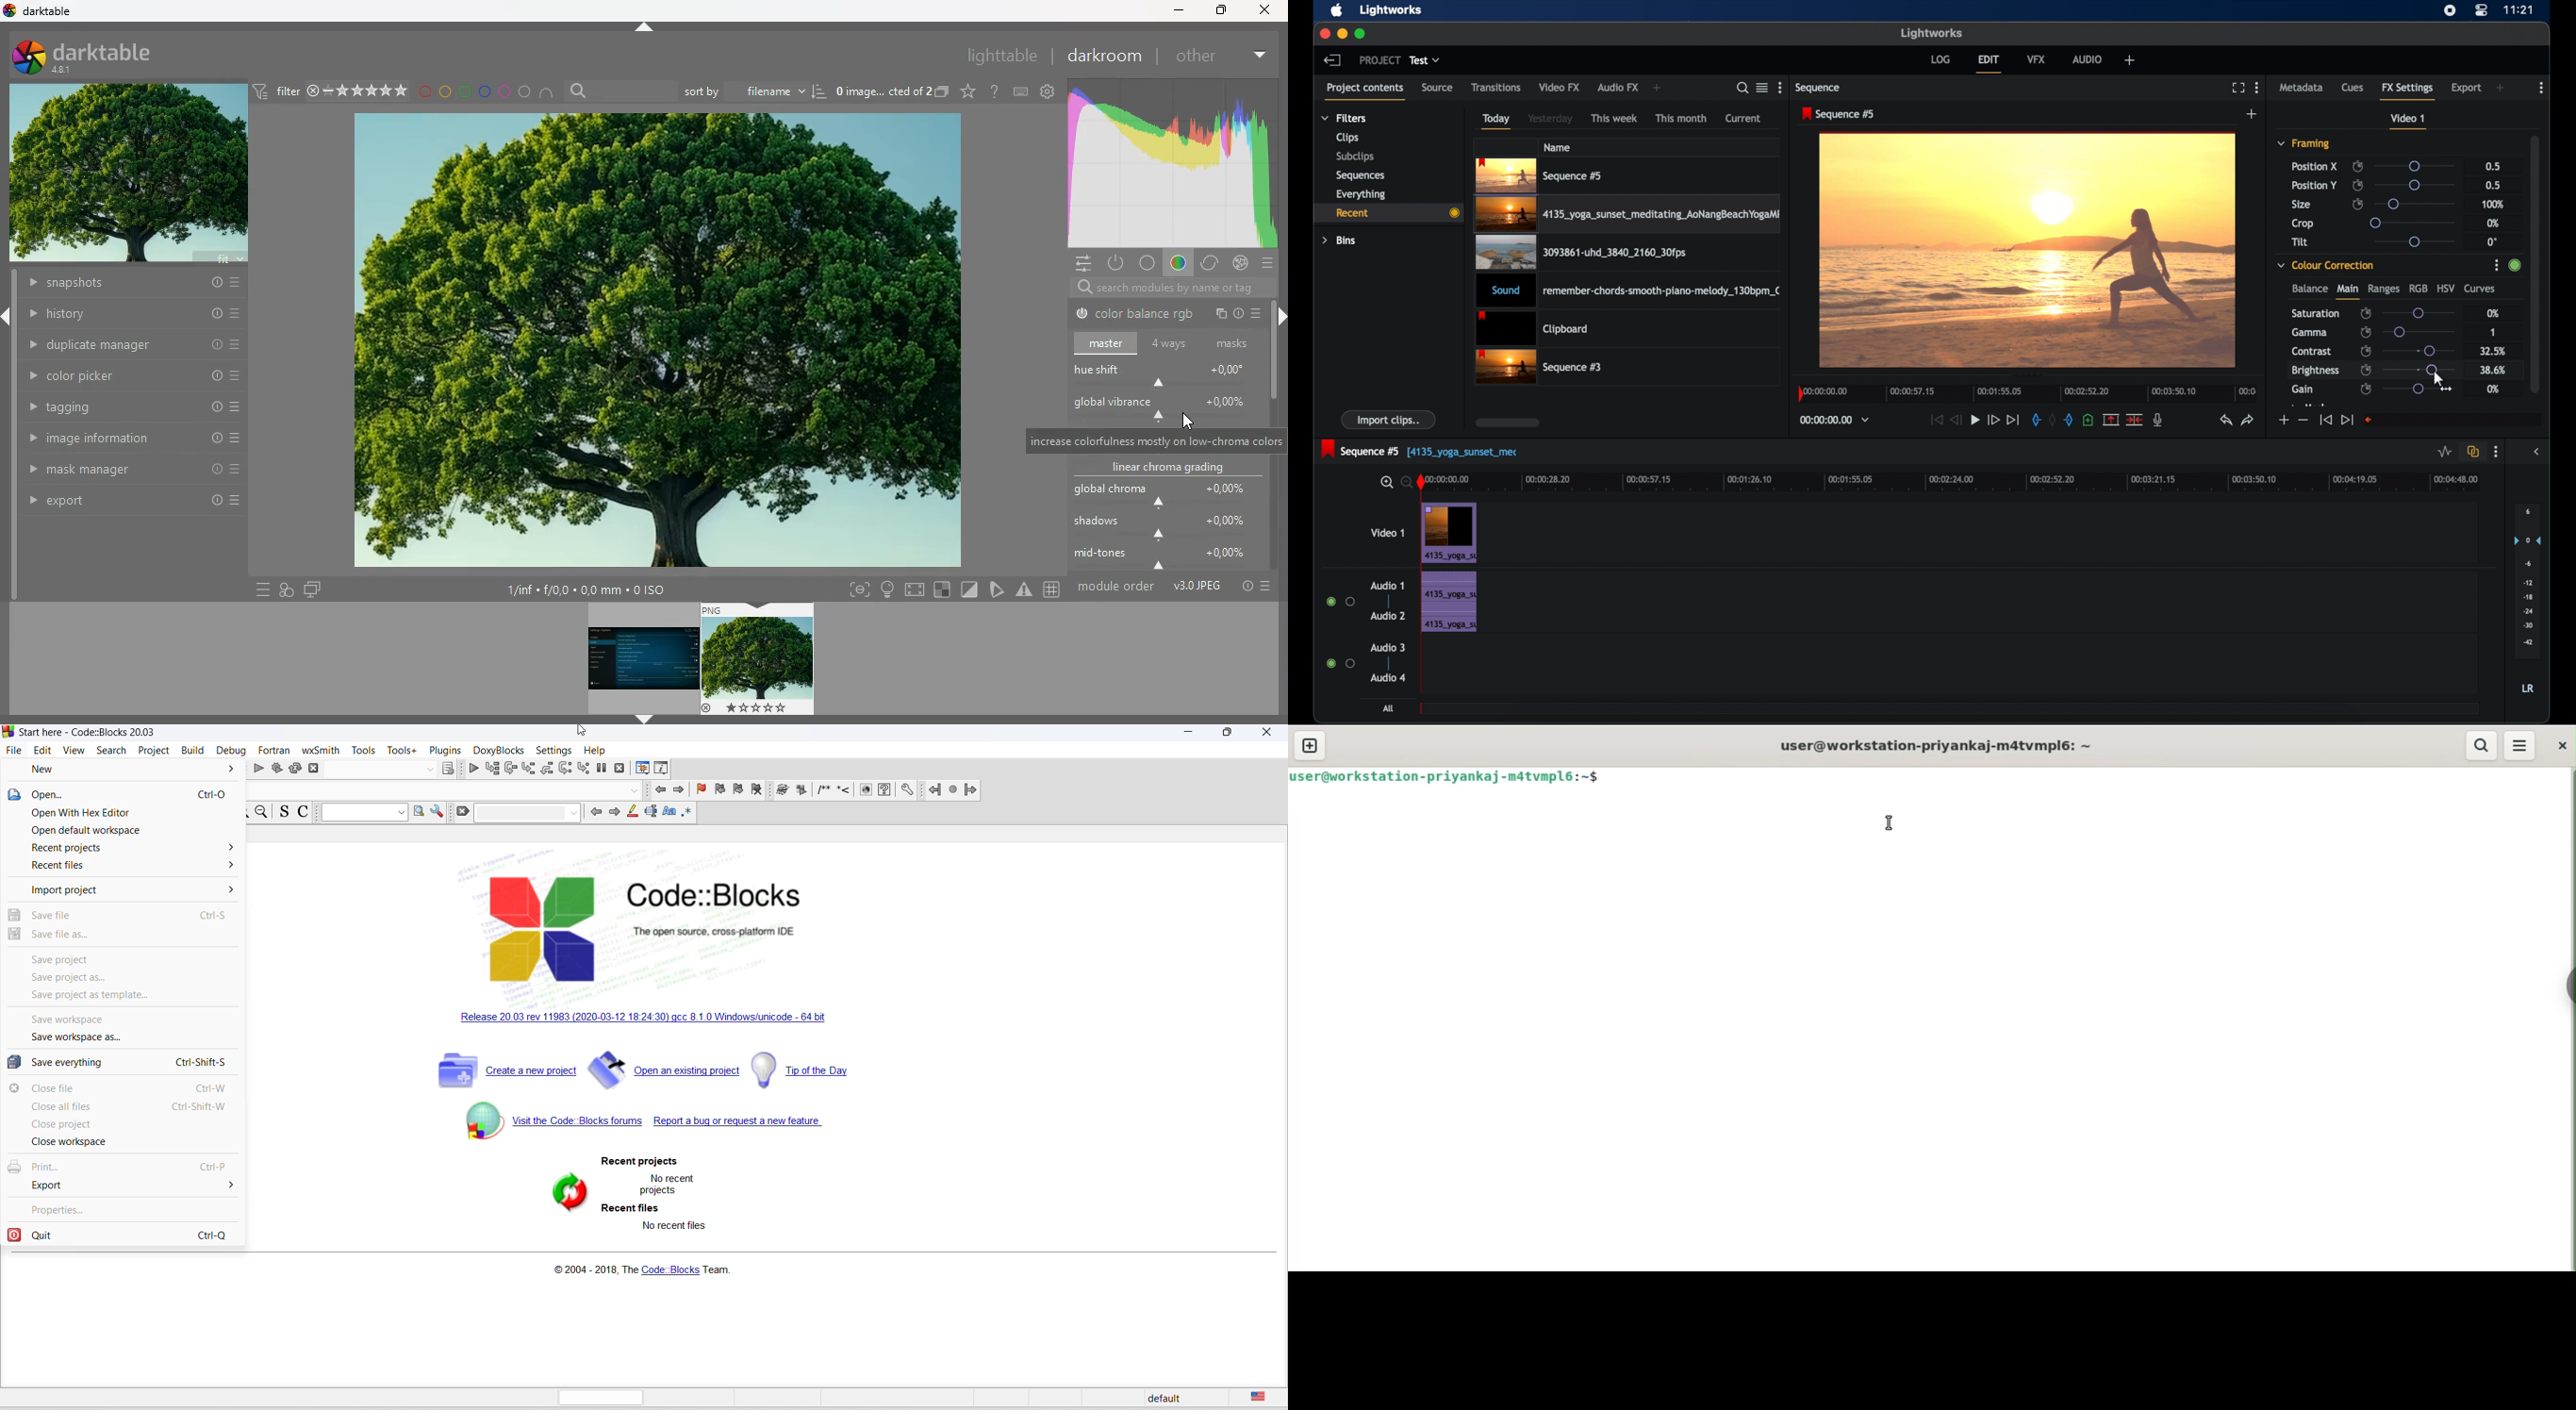  I want to click on minimize, so click(1176, 11).